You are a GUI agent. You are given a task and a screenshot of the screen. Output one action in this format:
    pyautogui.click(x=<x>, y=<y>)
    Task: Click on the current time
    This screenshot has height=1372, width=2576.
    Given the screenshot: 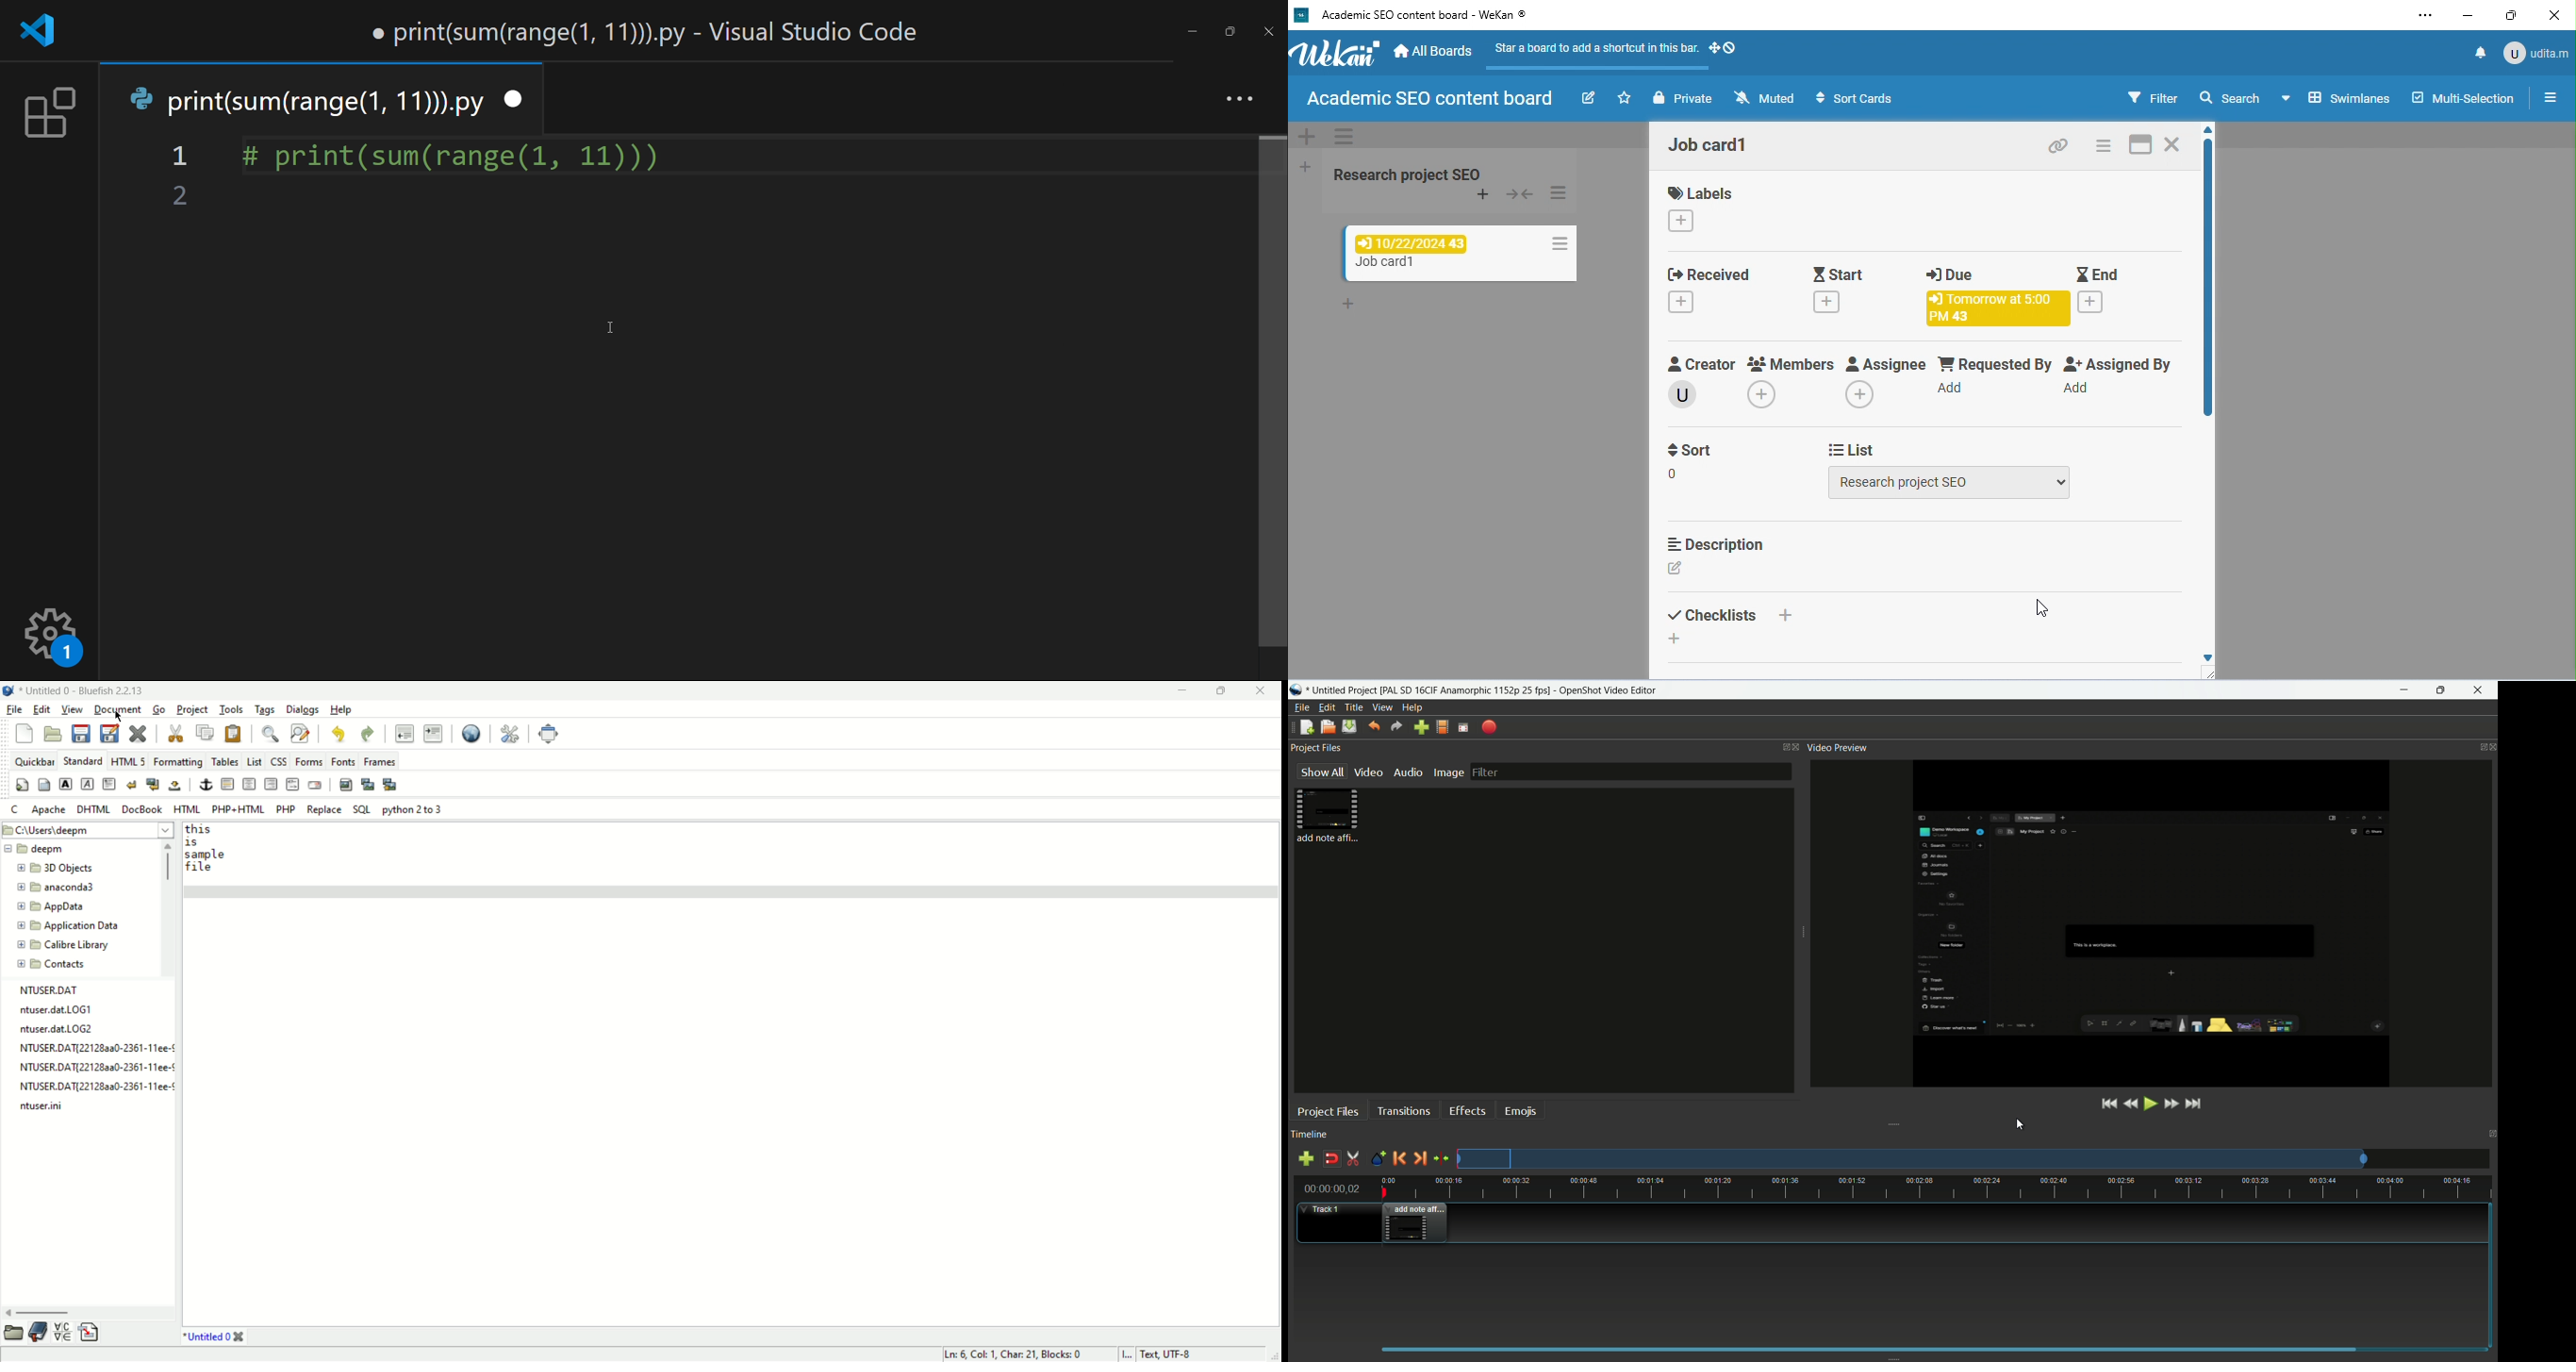 What is the action you would take?
    pyautogui.click(x=1329, y=1190)
    